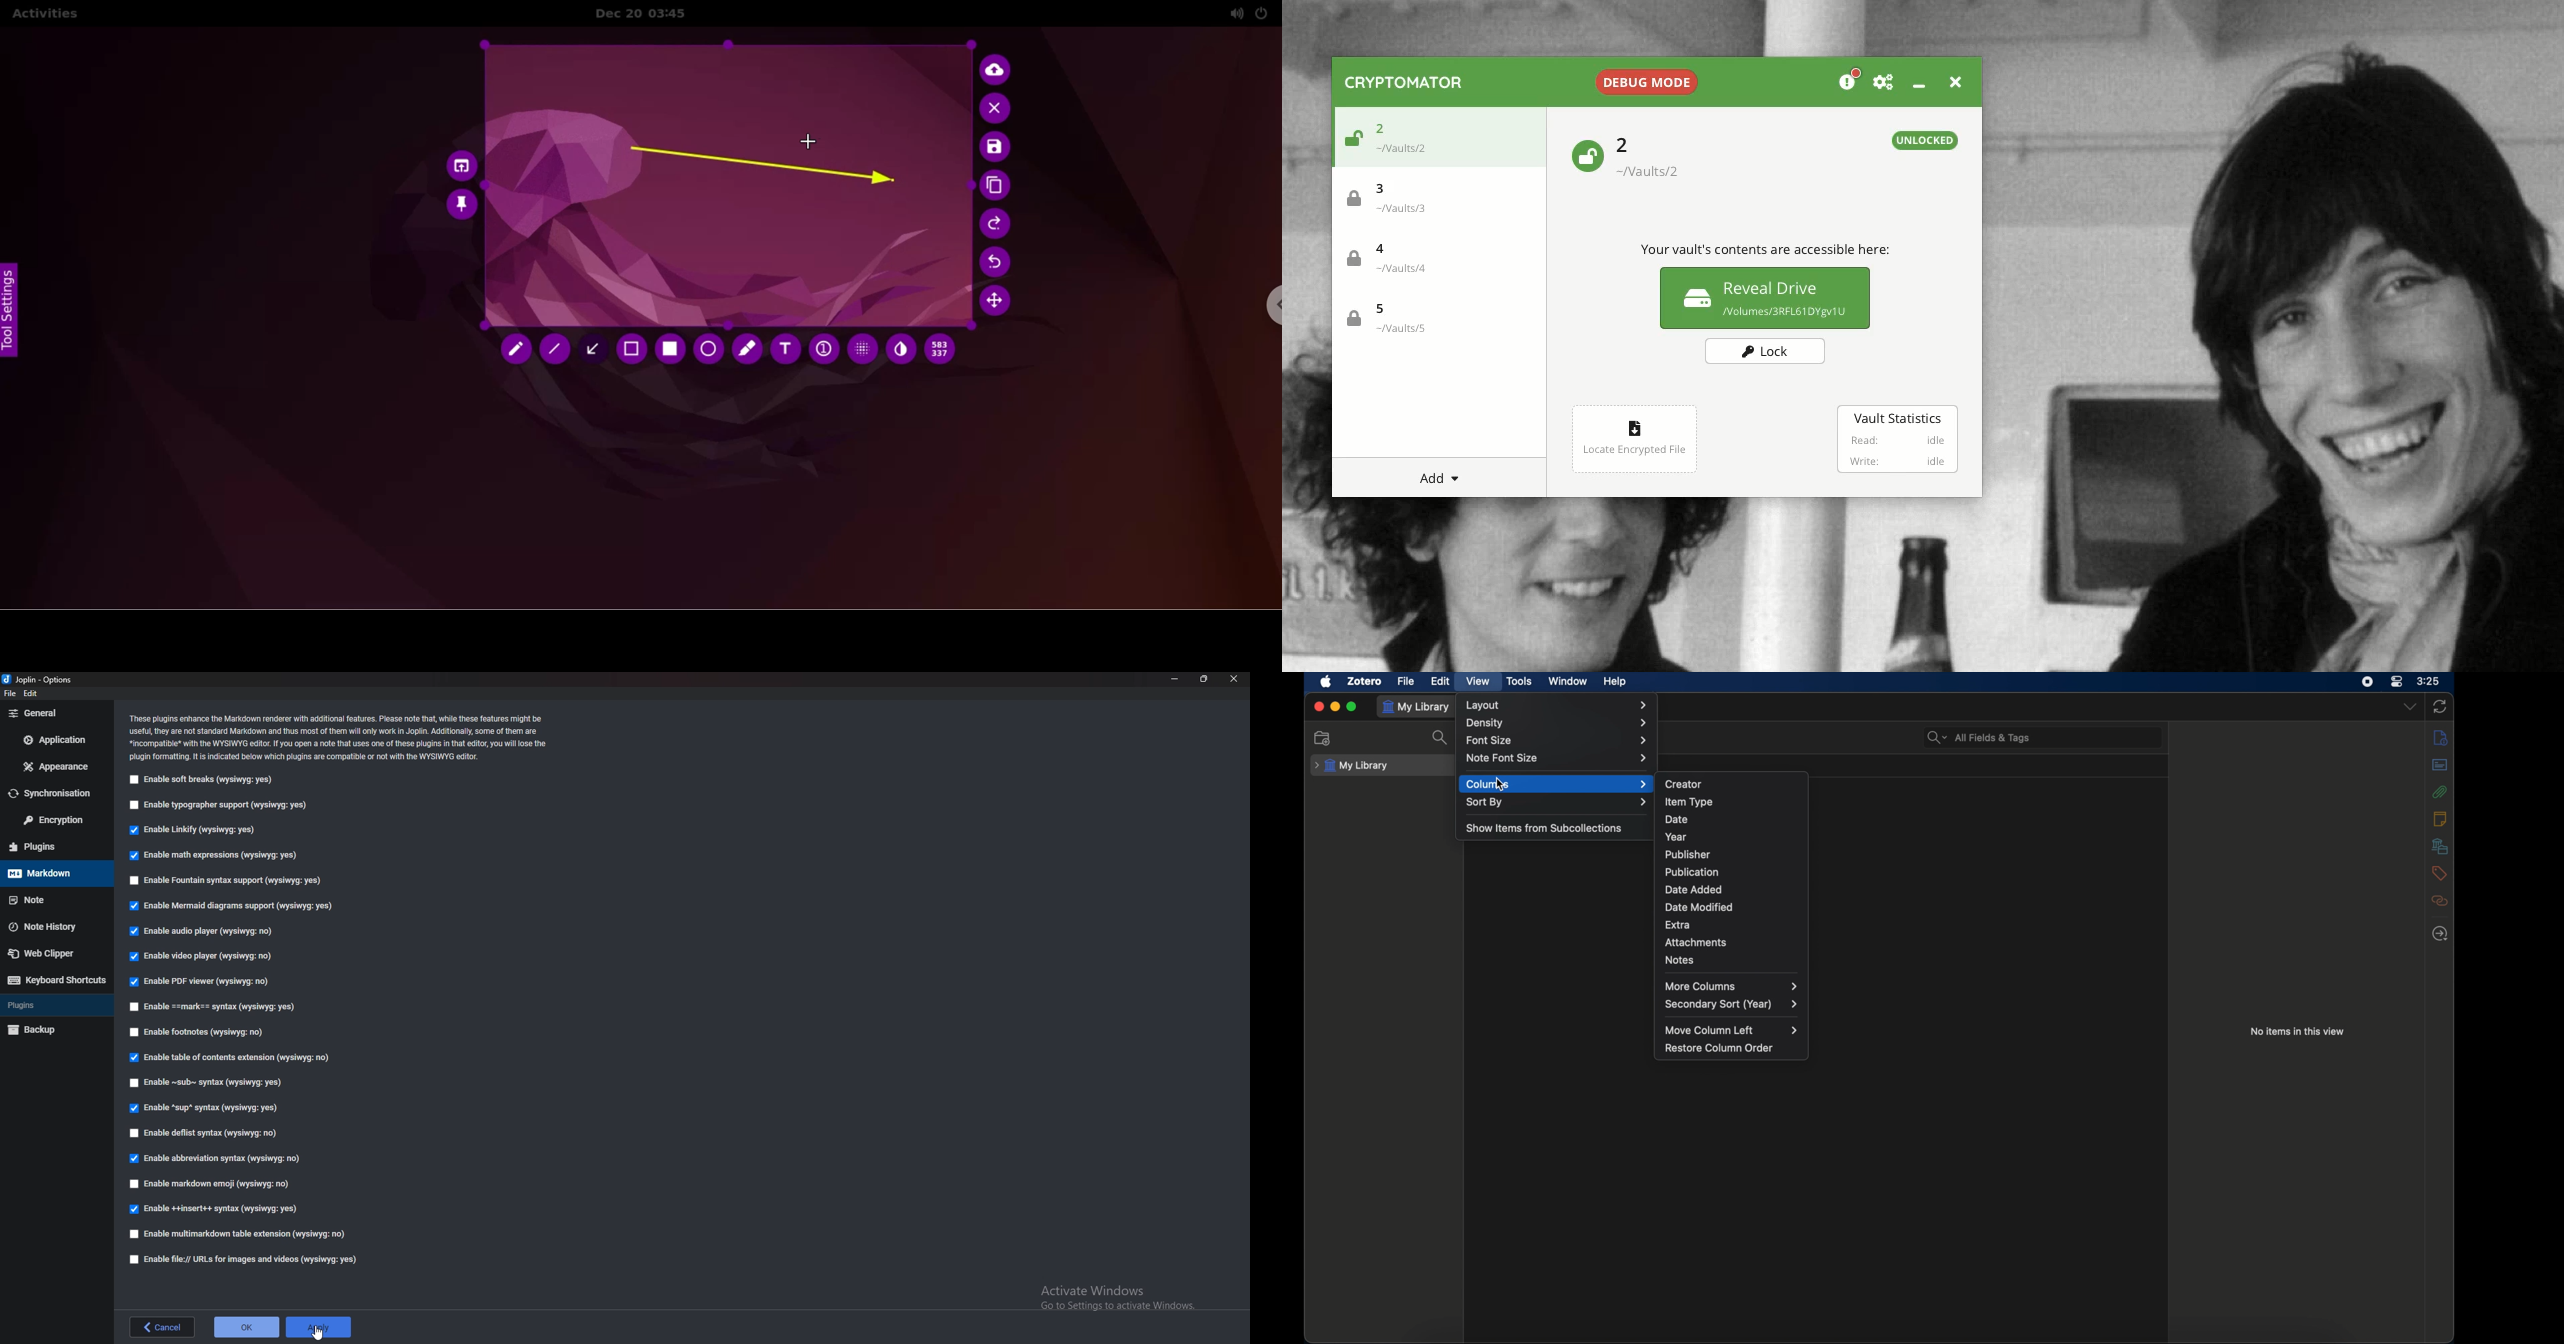 The image size is (2576, 1344). Describe the element at coordinates (203, 955) in the screenshot. I see `enable video player` at that location.